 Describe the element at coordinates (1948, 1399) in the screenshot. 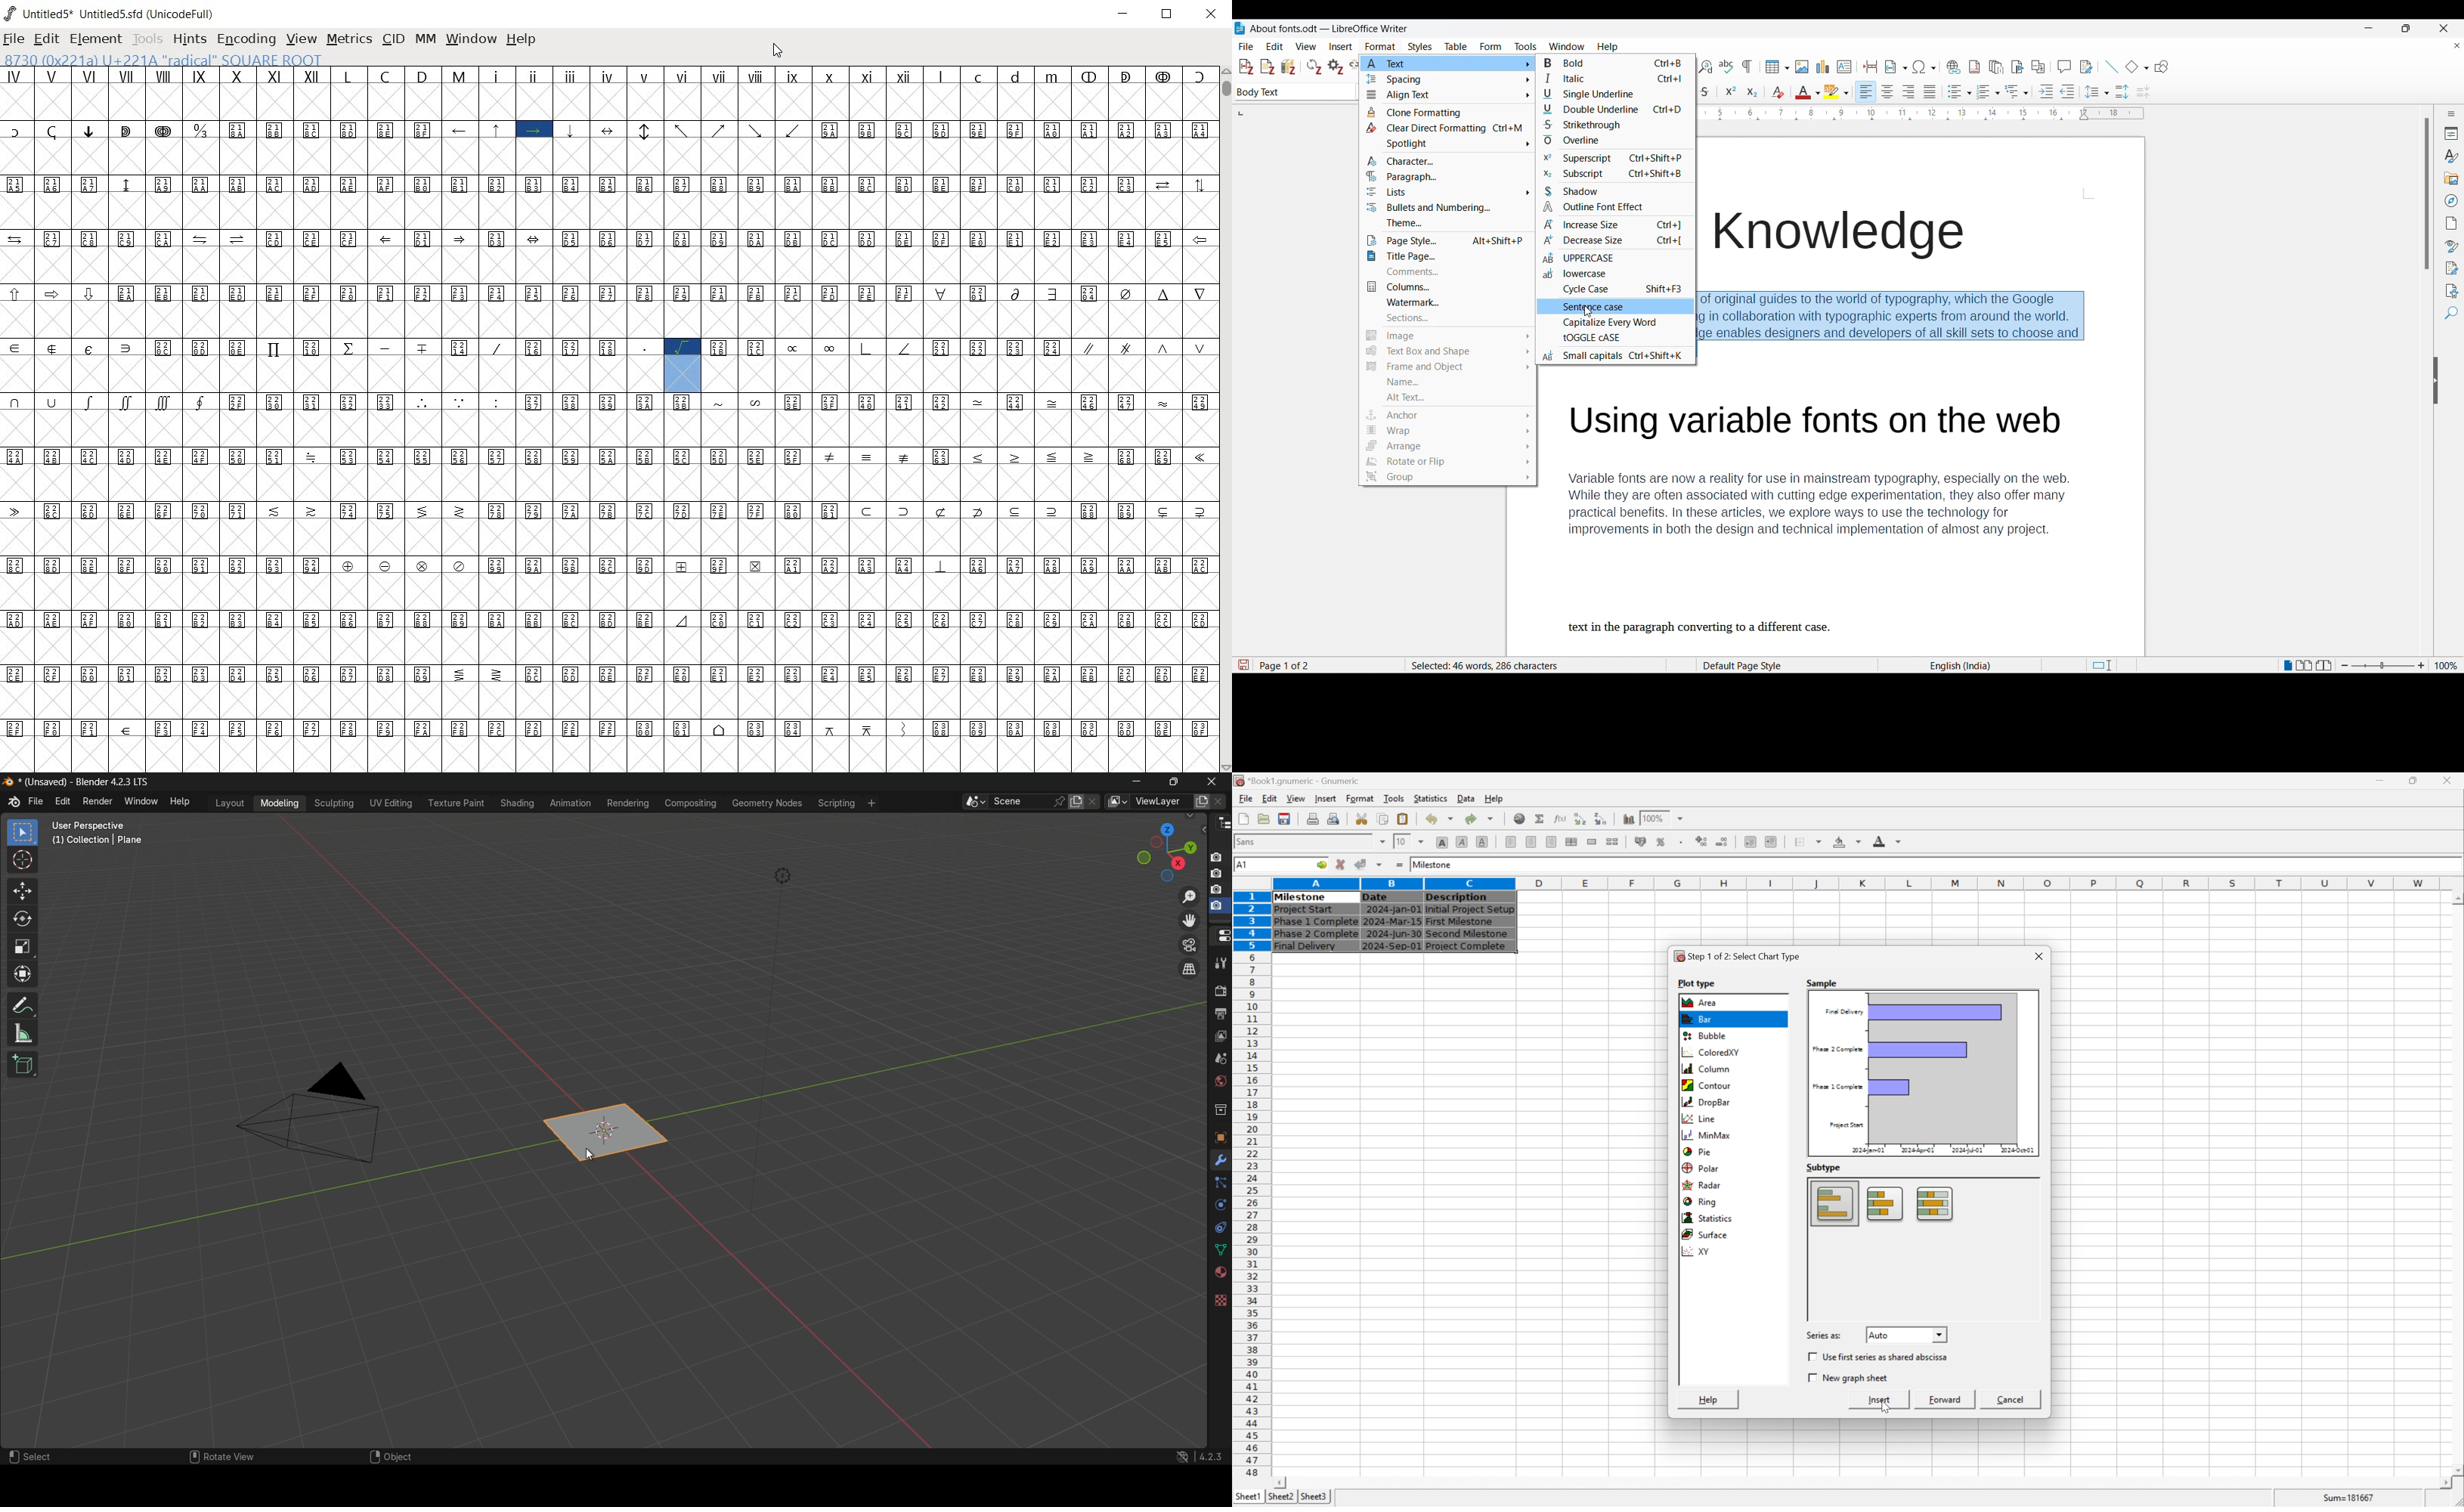

I see `forward` at that location.